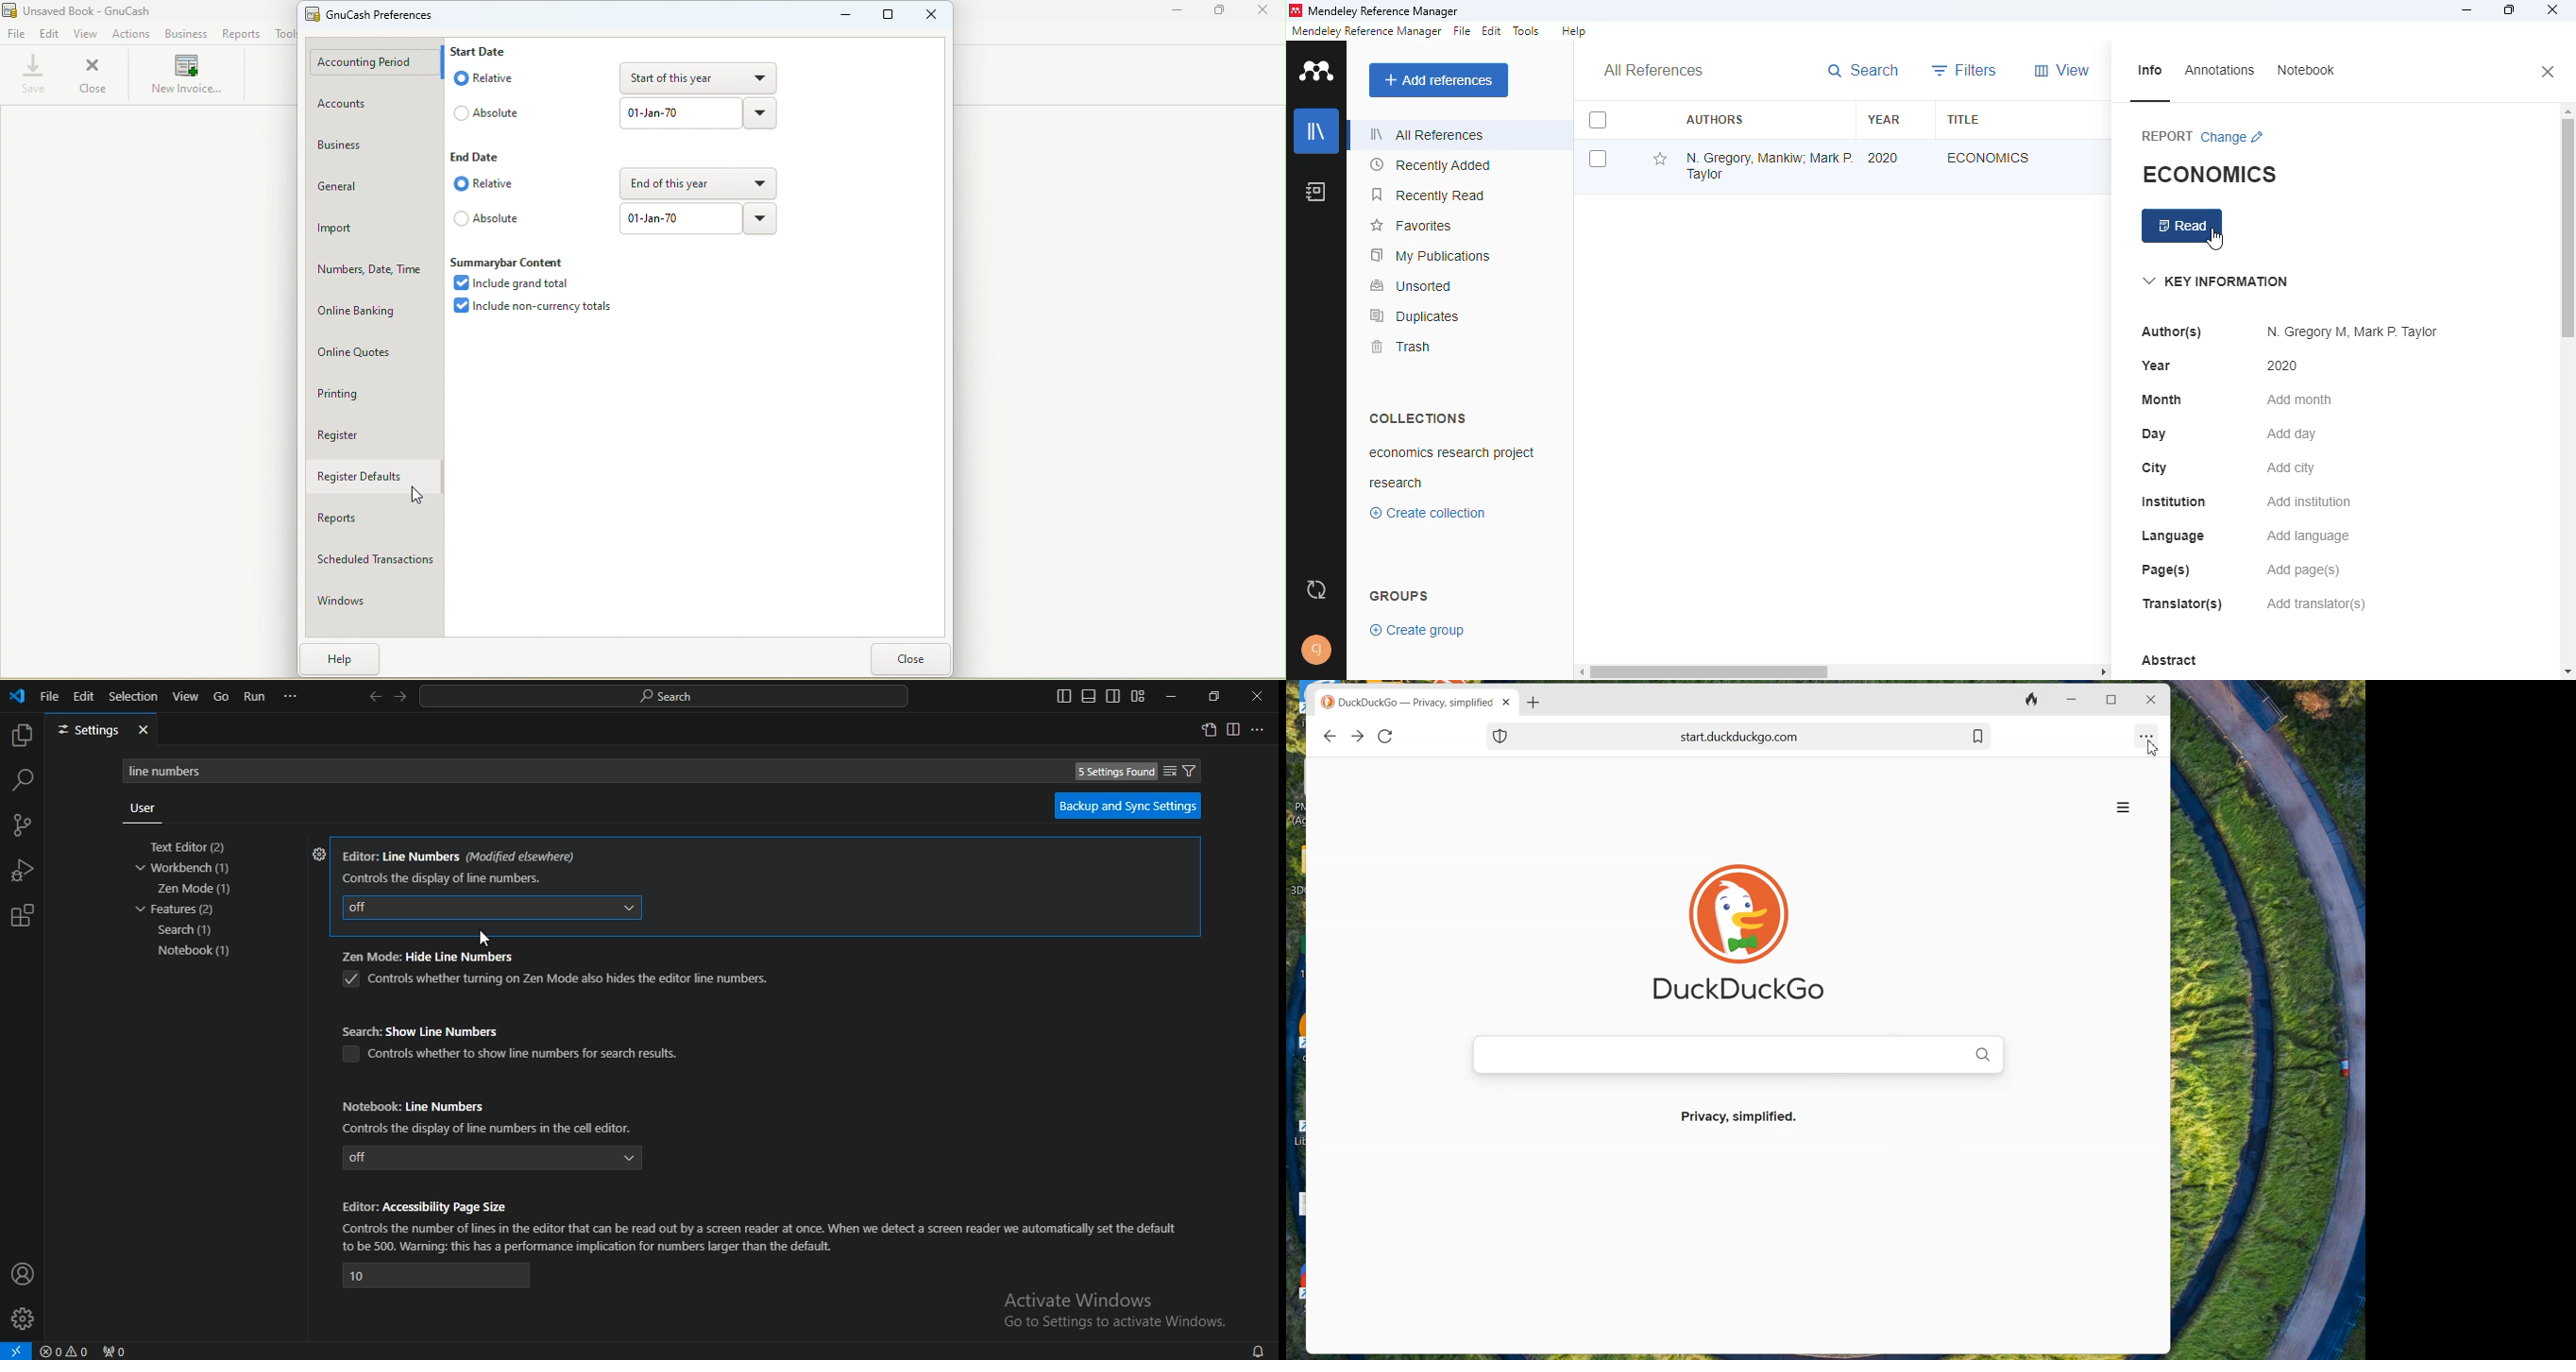 Image resolution: width=2576 pixels, height=1372 pixels. I want to click on notebook, so click(1315, 190).